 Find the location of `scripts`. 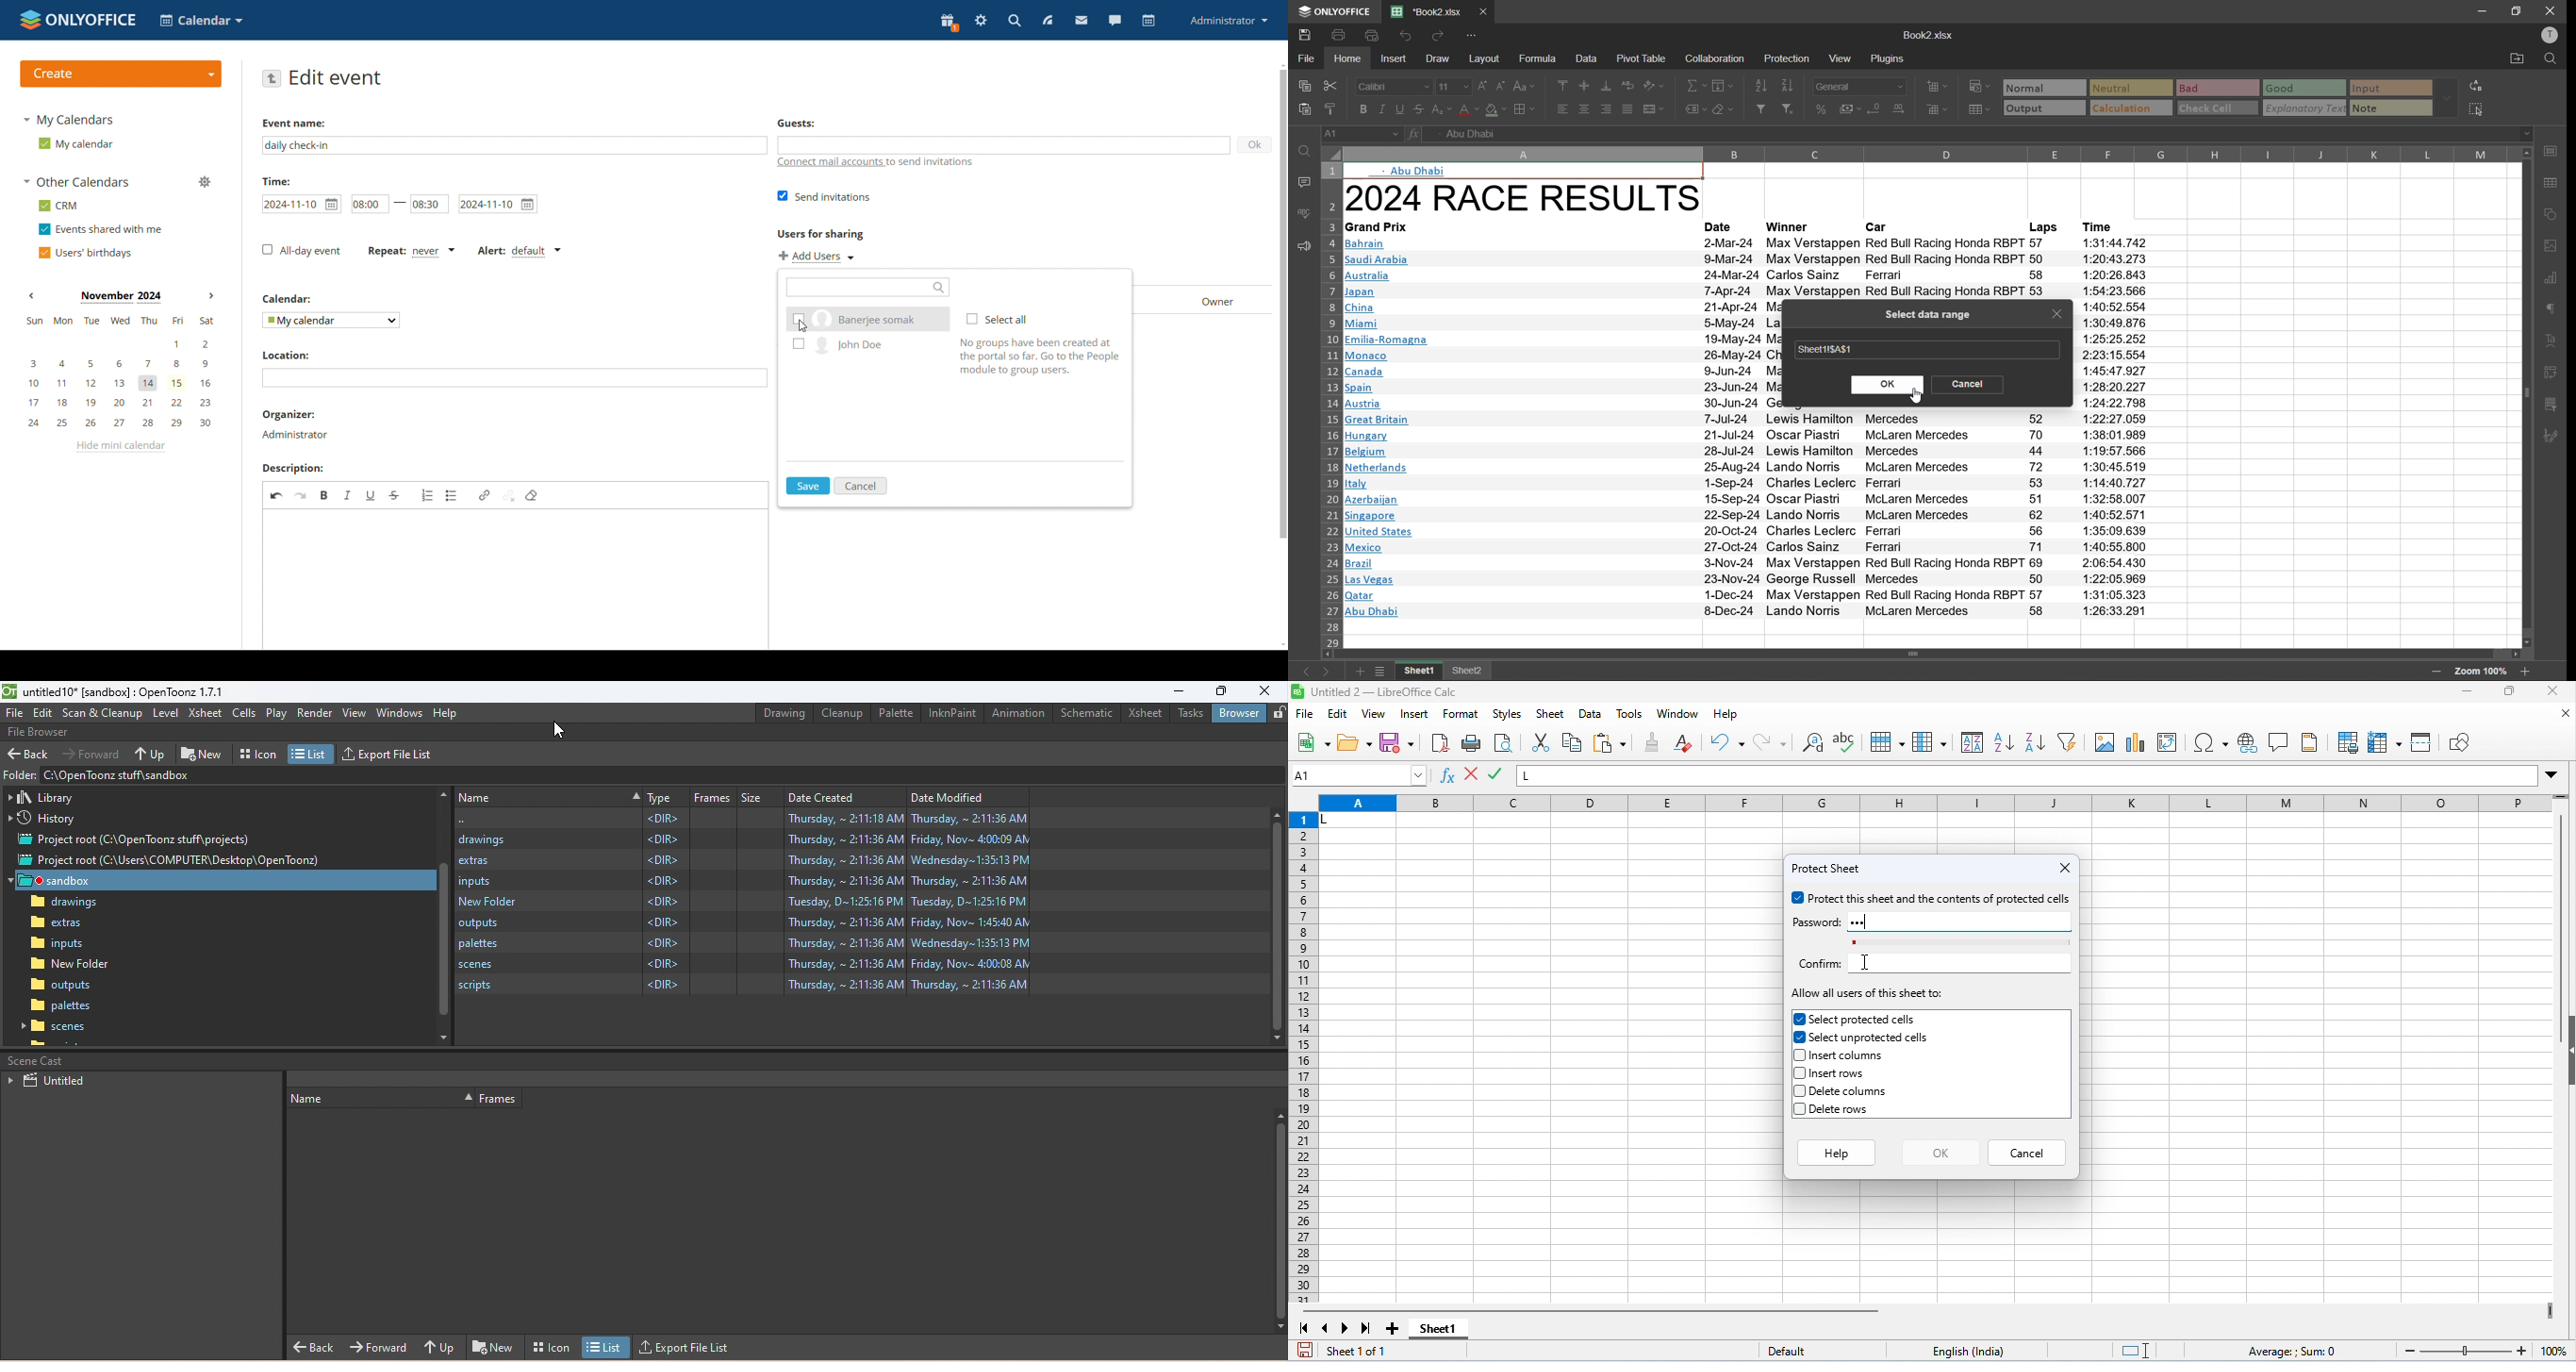

scripts is located at coordinates (742, 966).